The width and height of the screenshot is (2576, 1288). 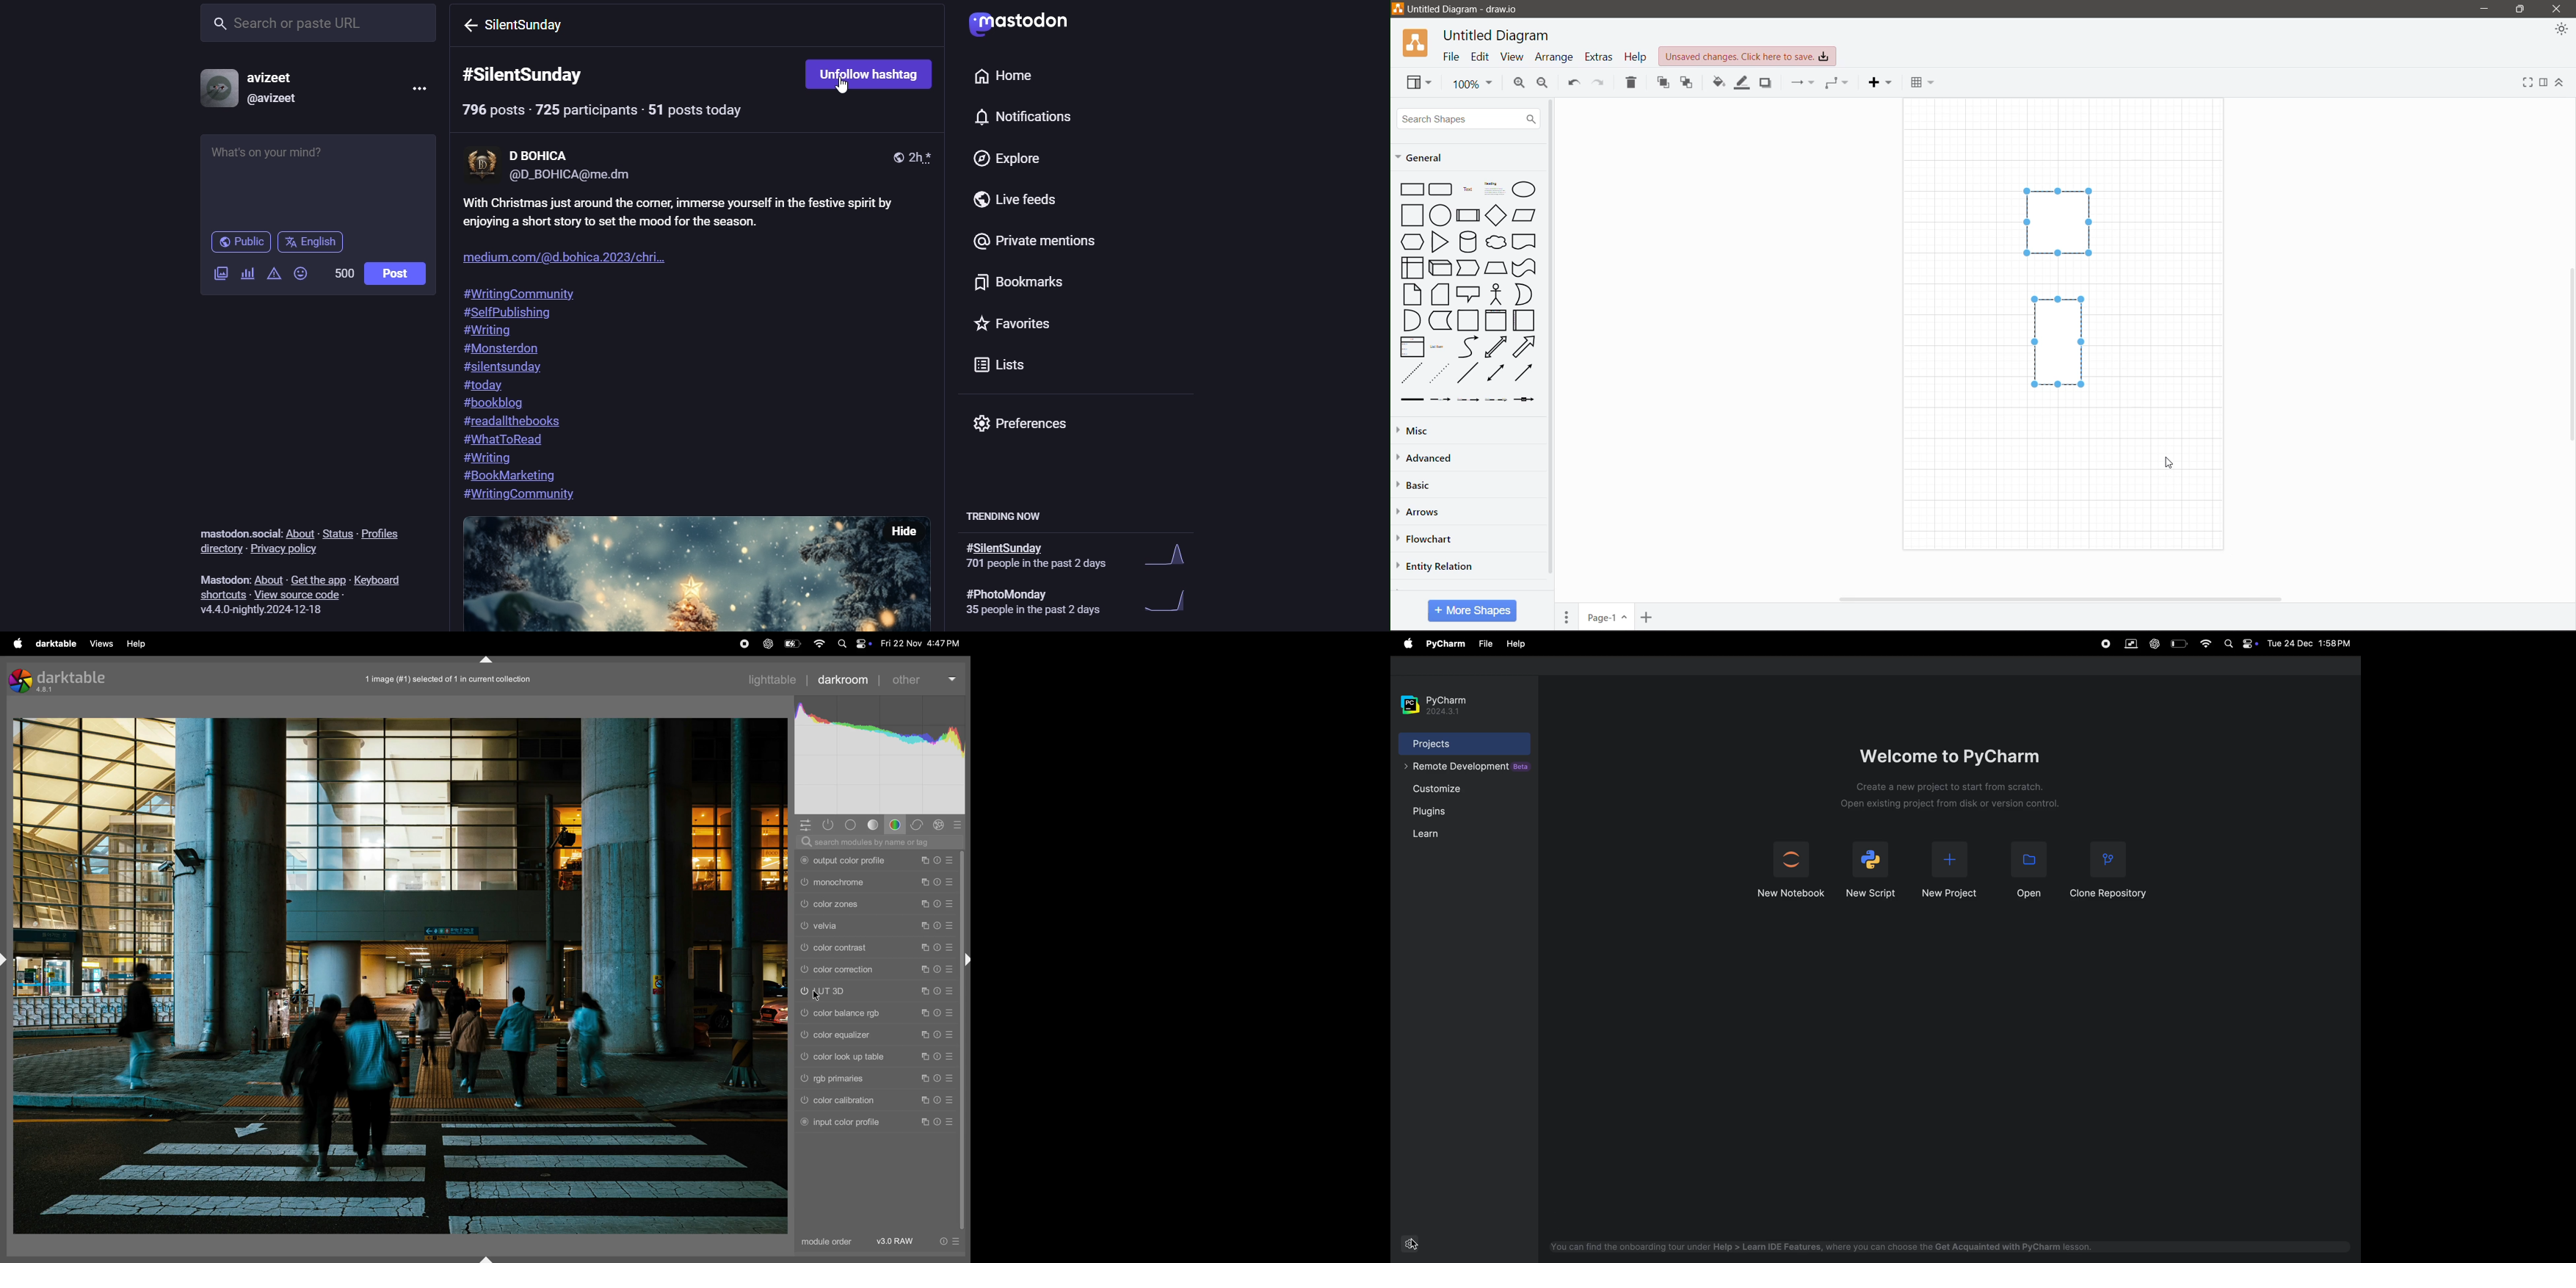 What do you see at coordinates (802, 1078) in the screenshot?
I see `rgb primaries switched off` at bounding box center [802, 1078].